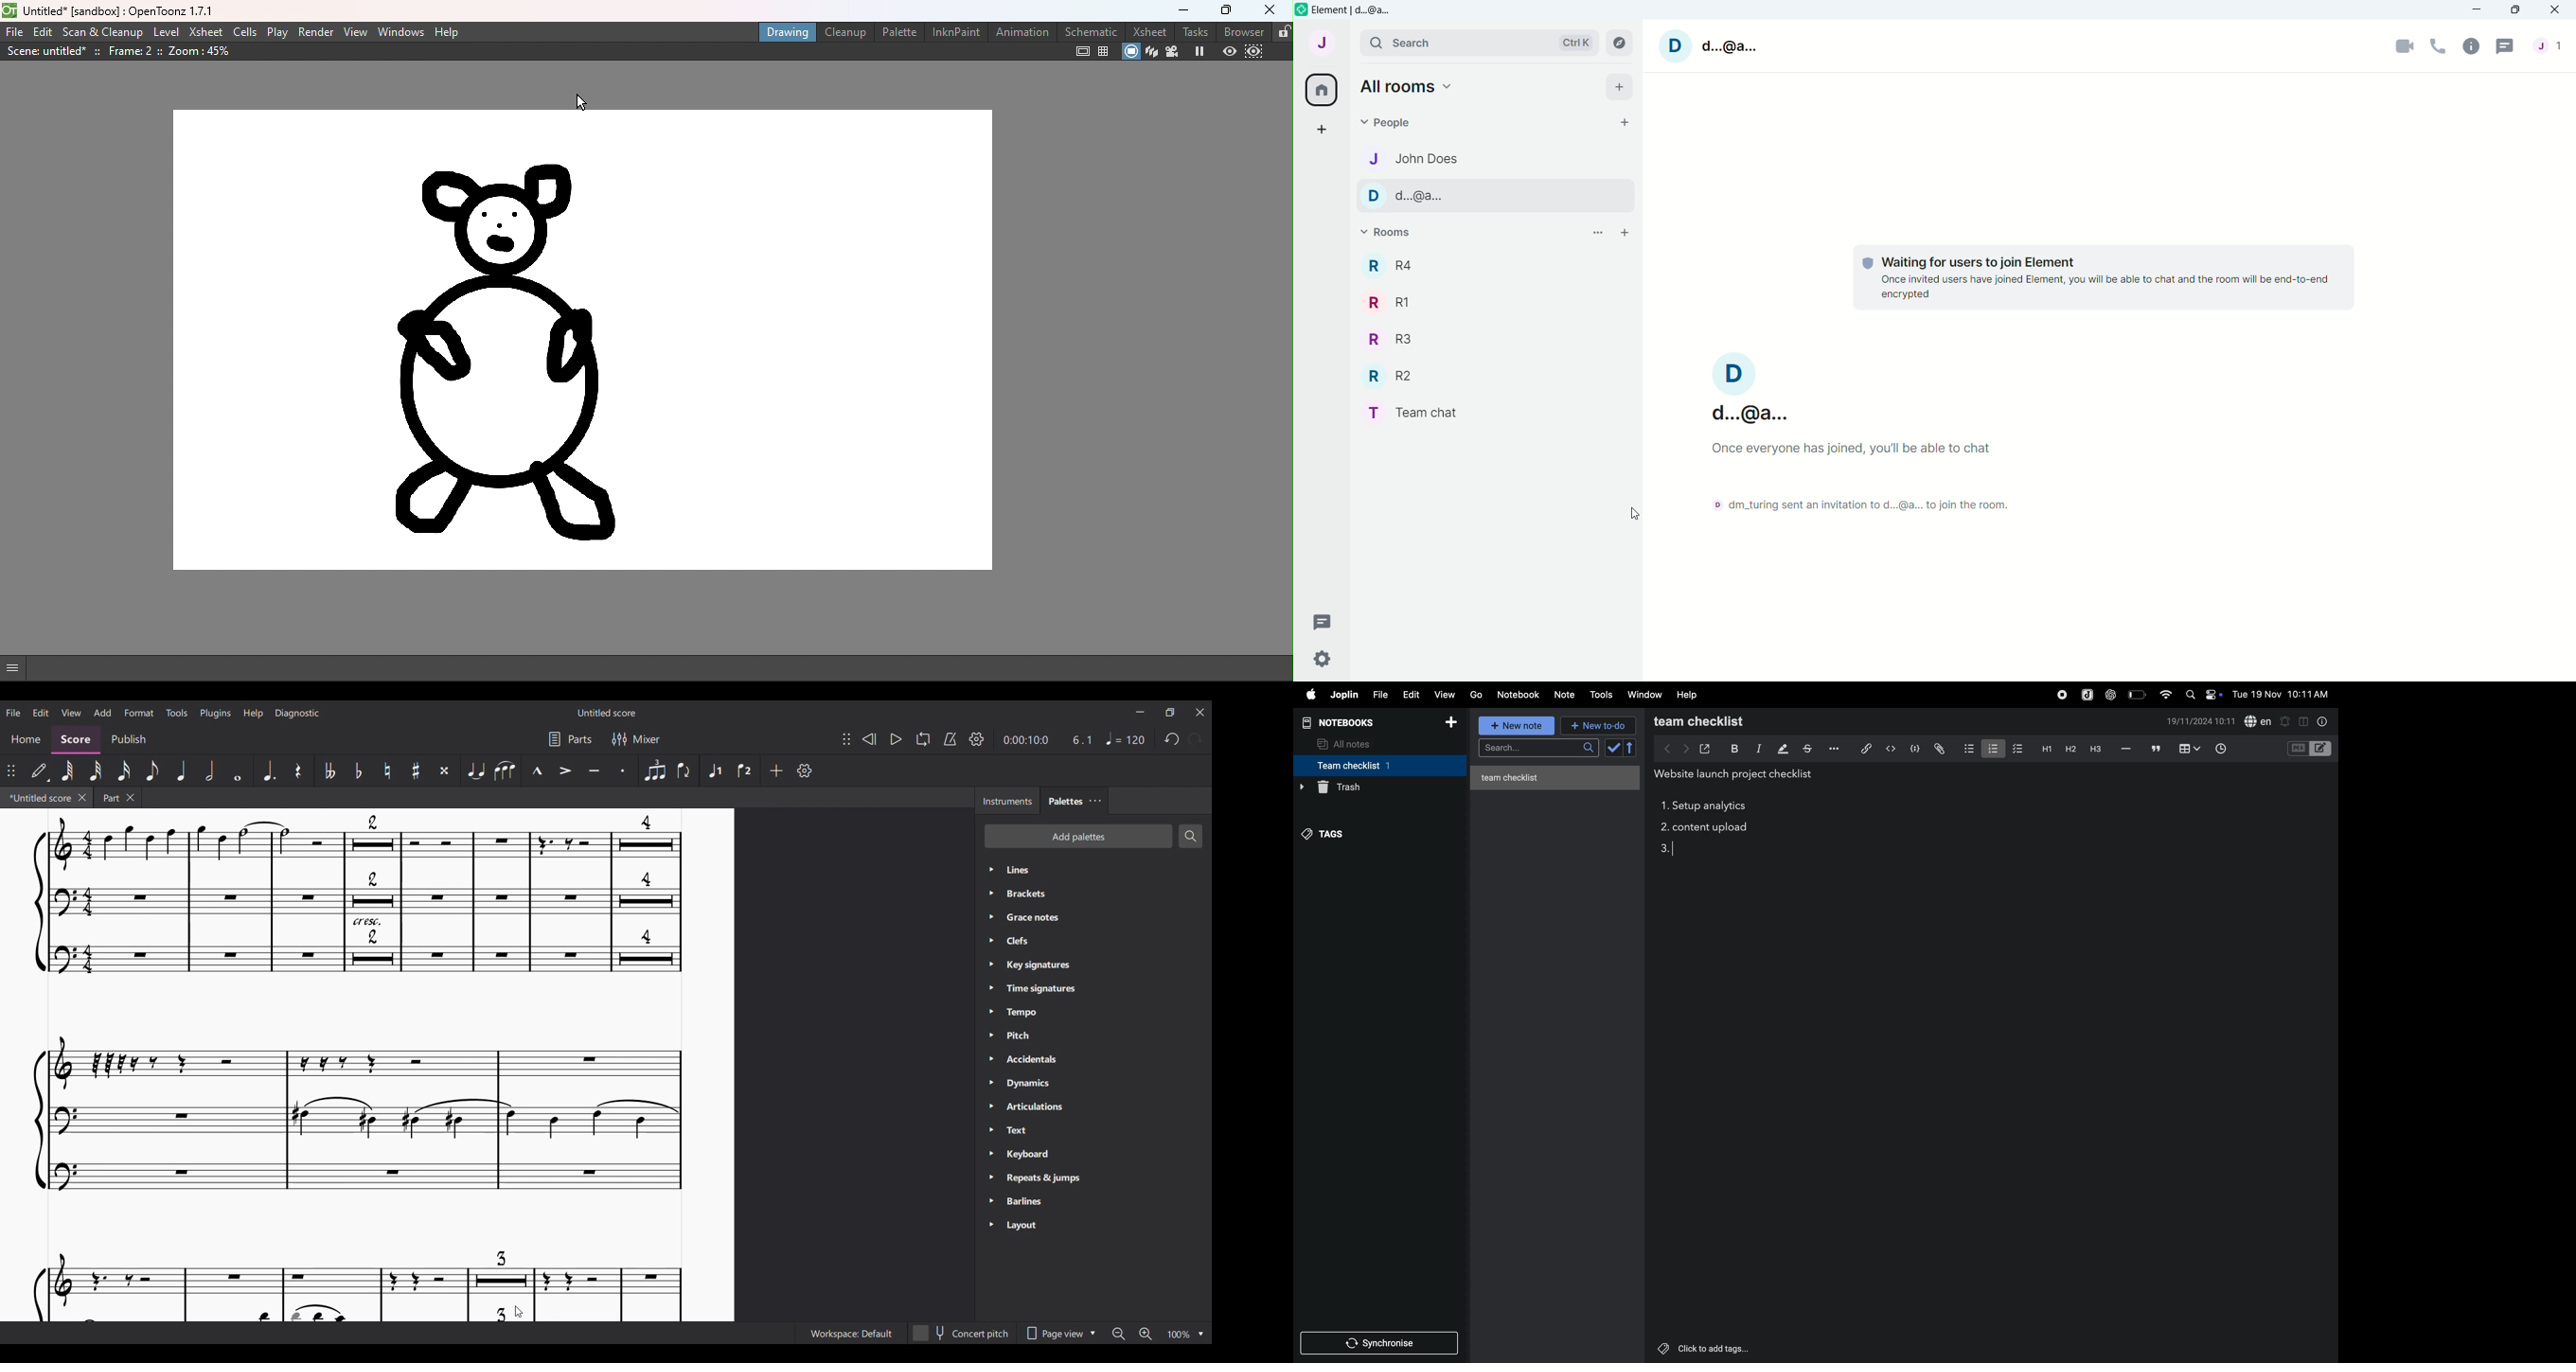 The width and height of the screenshot is (2576, 1372). What do you see at coordinates (151, 770) in the screenshot?
I see `8th note` at bounding box center [151, 770].